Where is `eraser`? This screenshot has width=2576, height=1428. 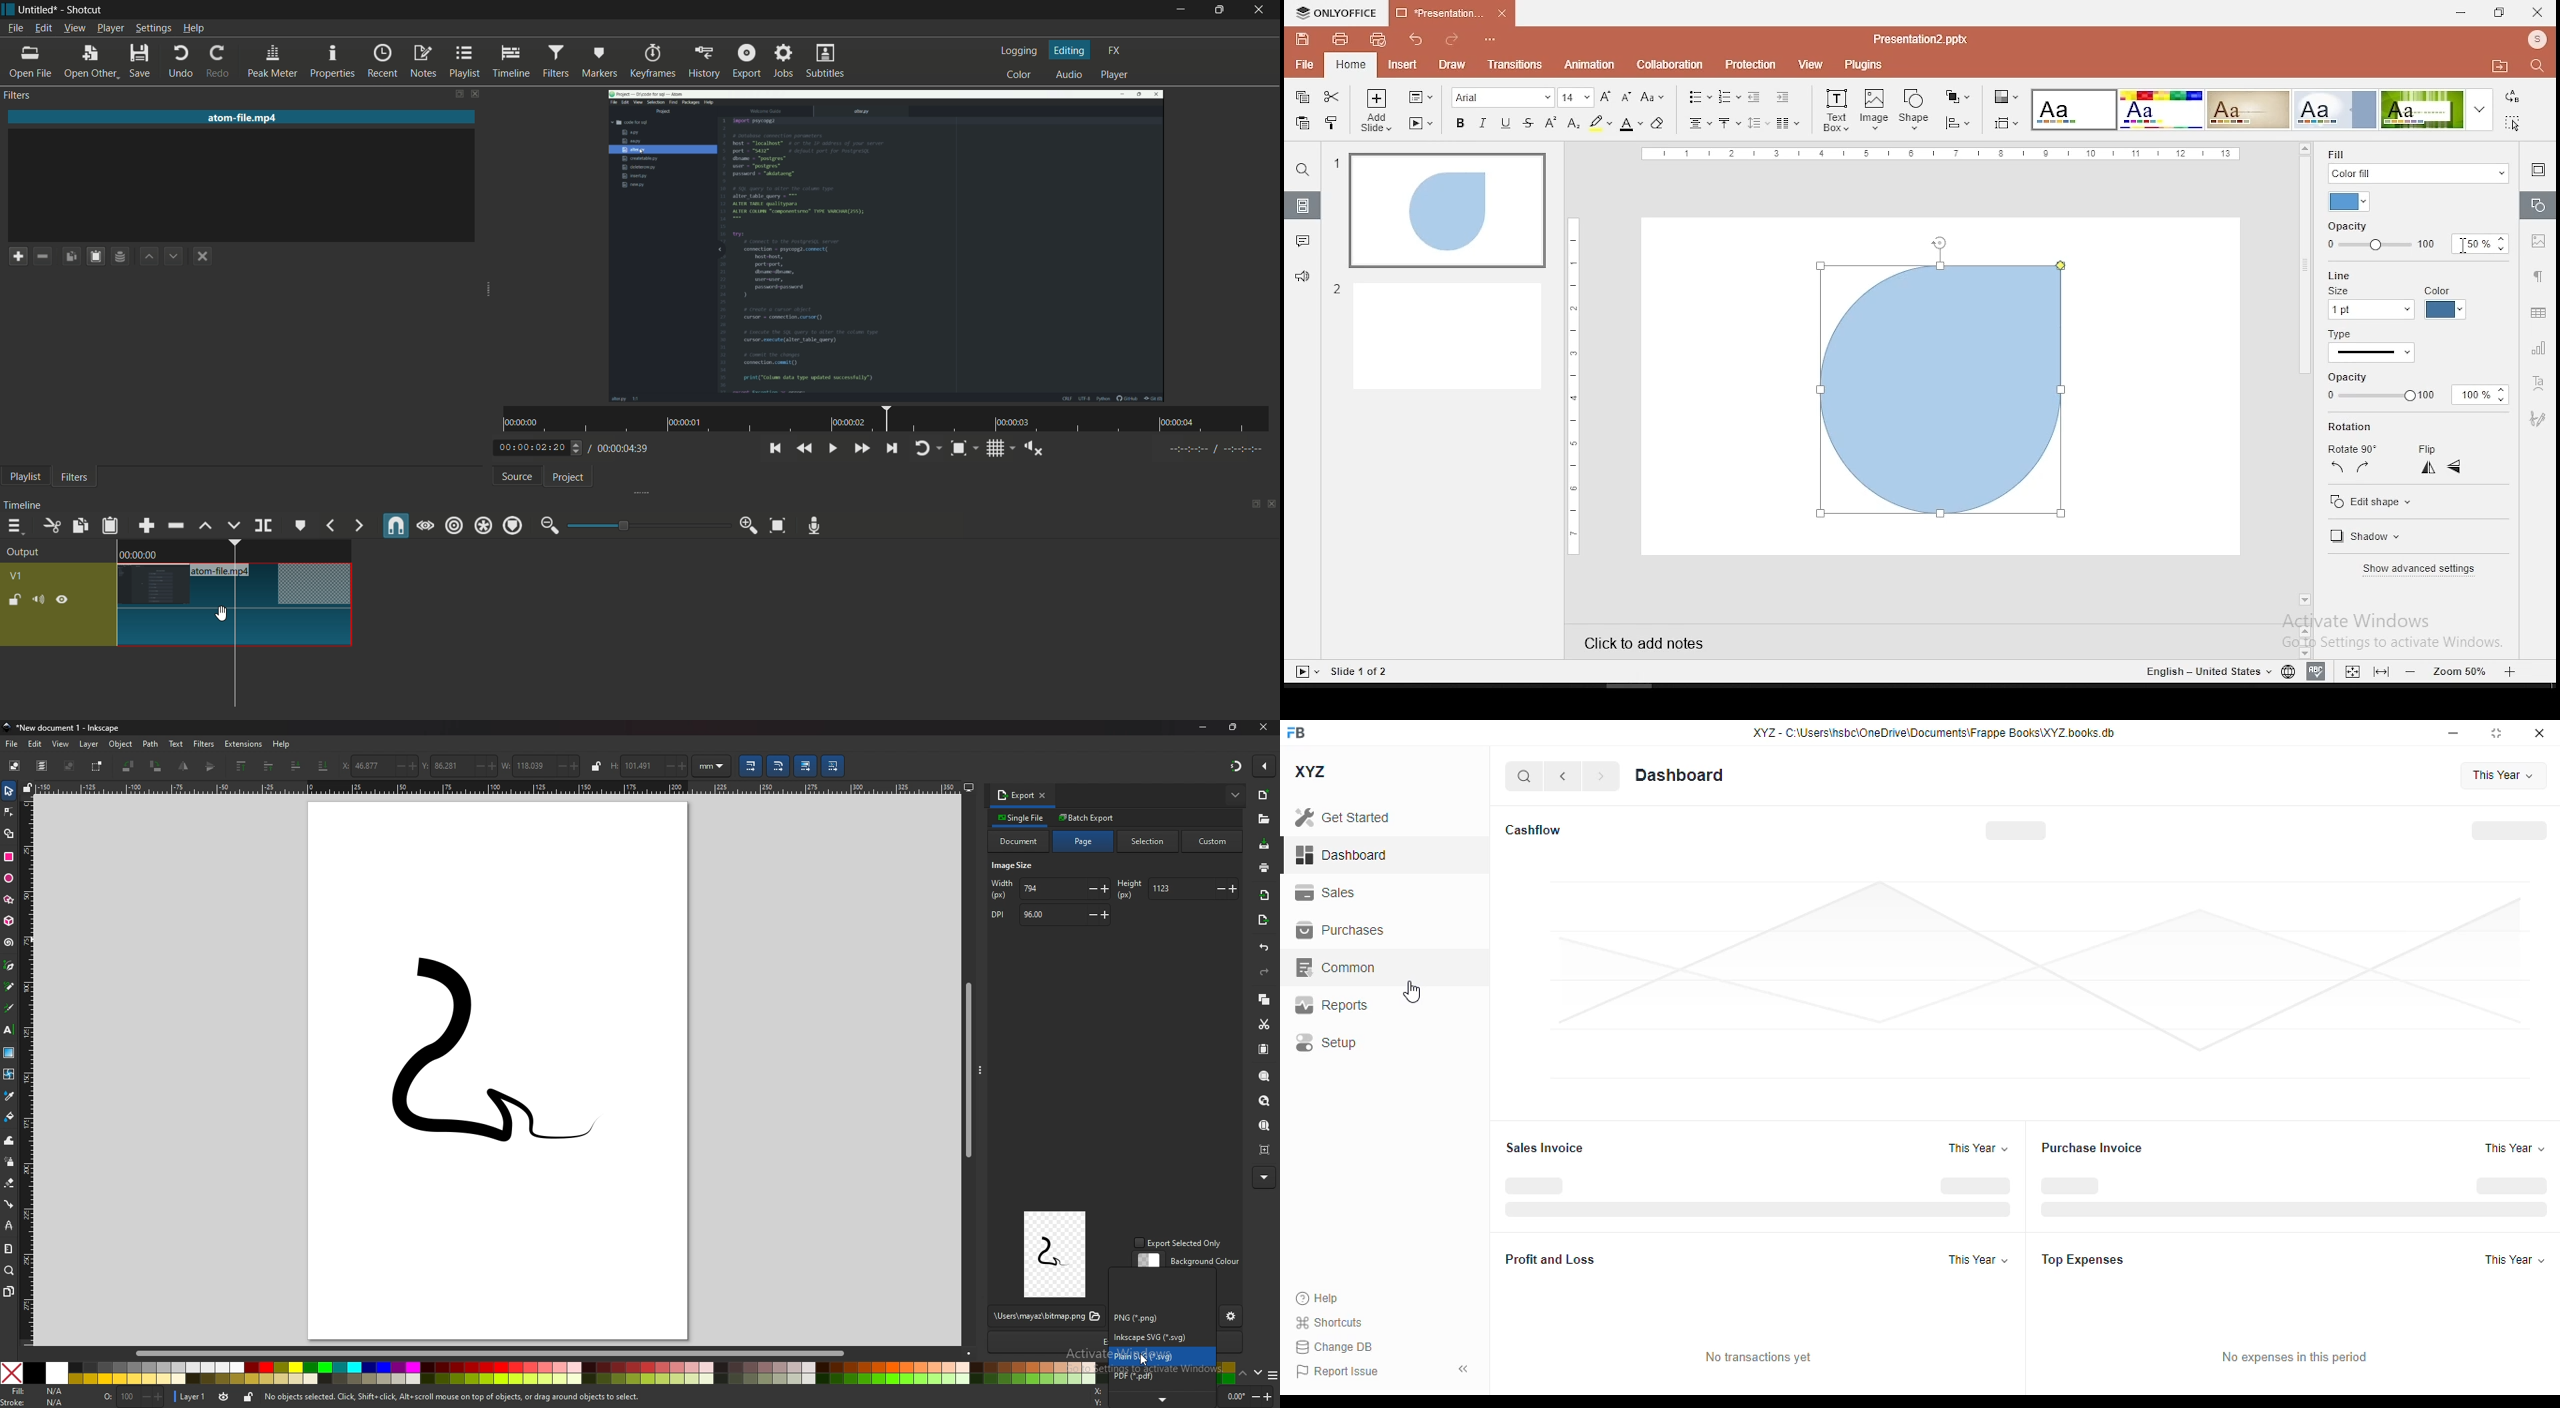
eraser is located at coordinates (9, 1183).